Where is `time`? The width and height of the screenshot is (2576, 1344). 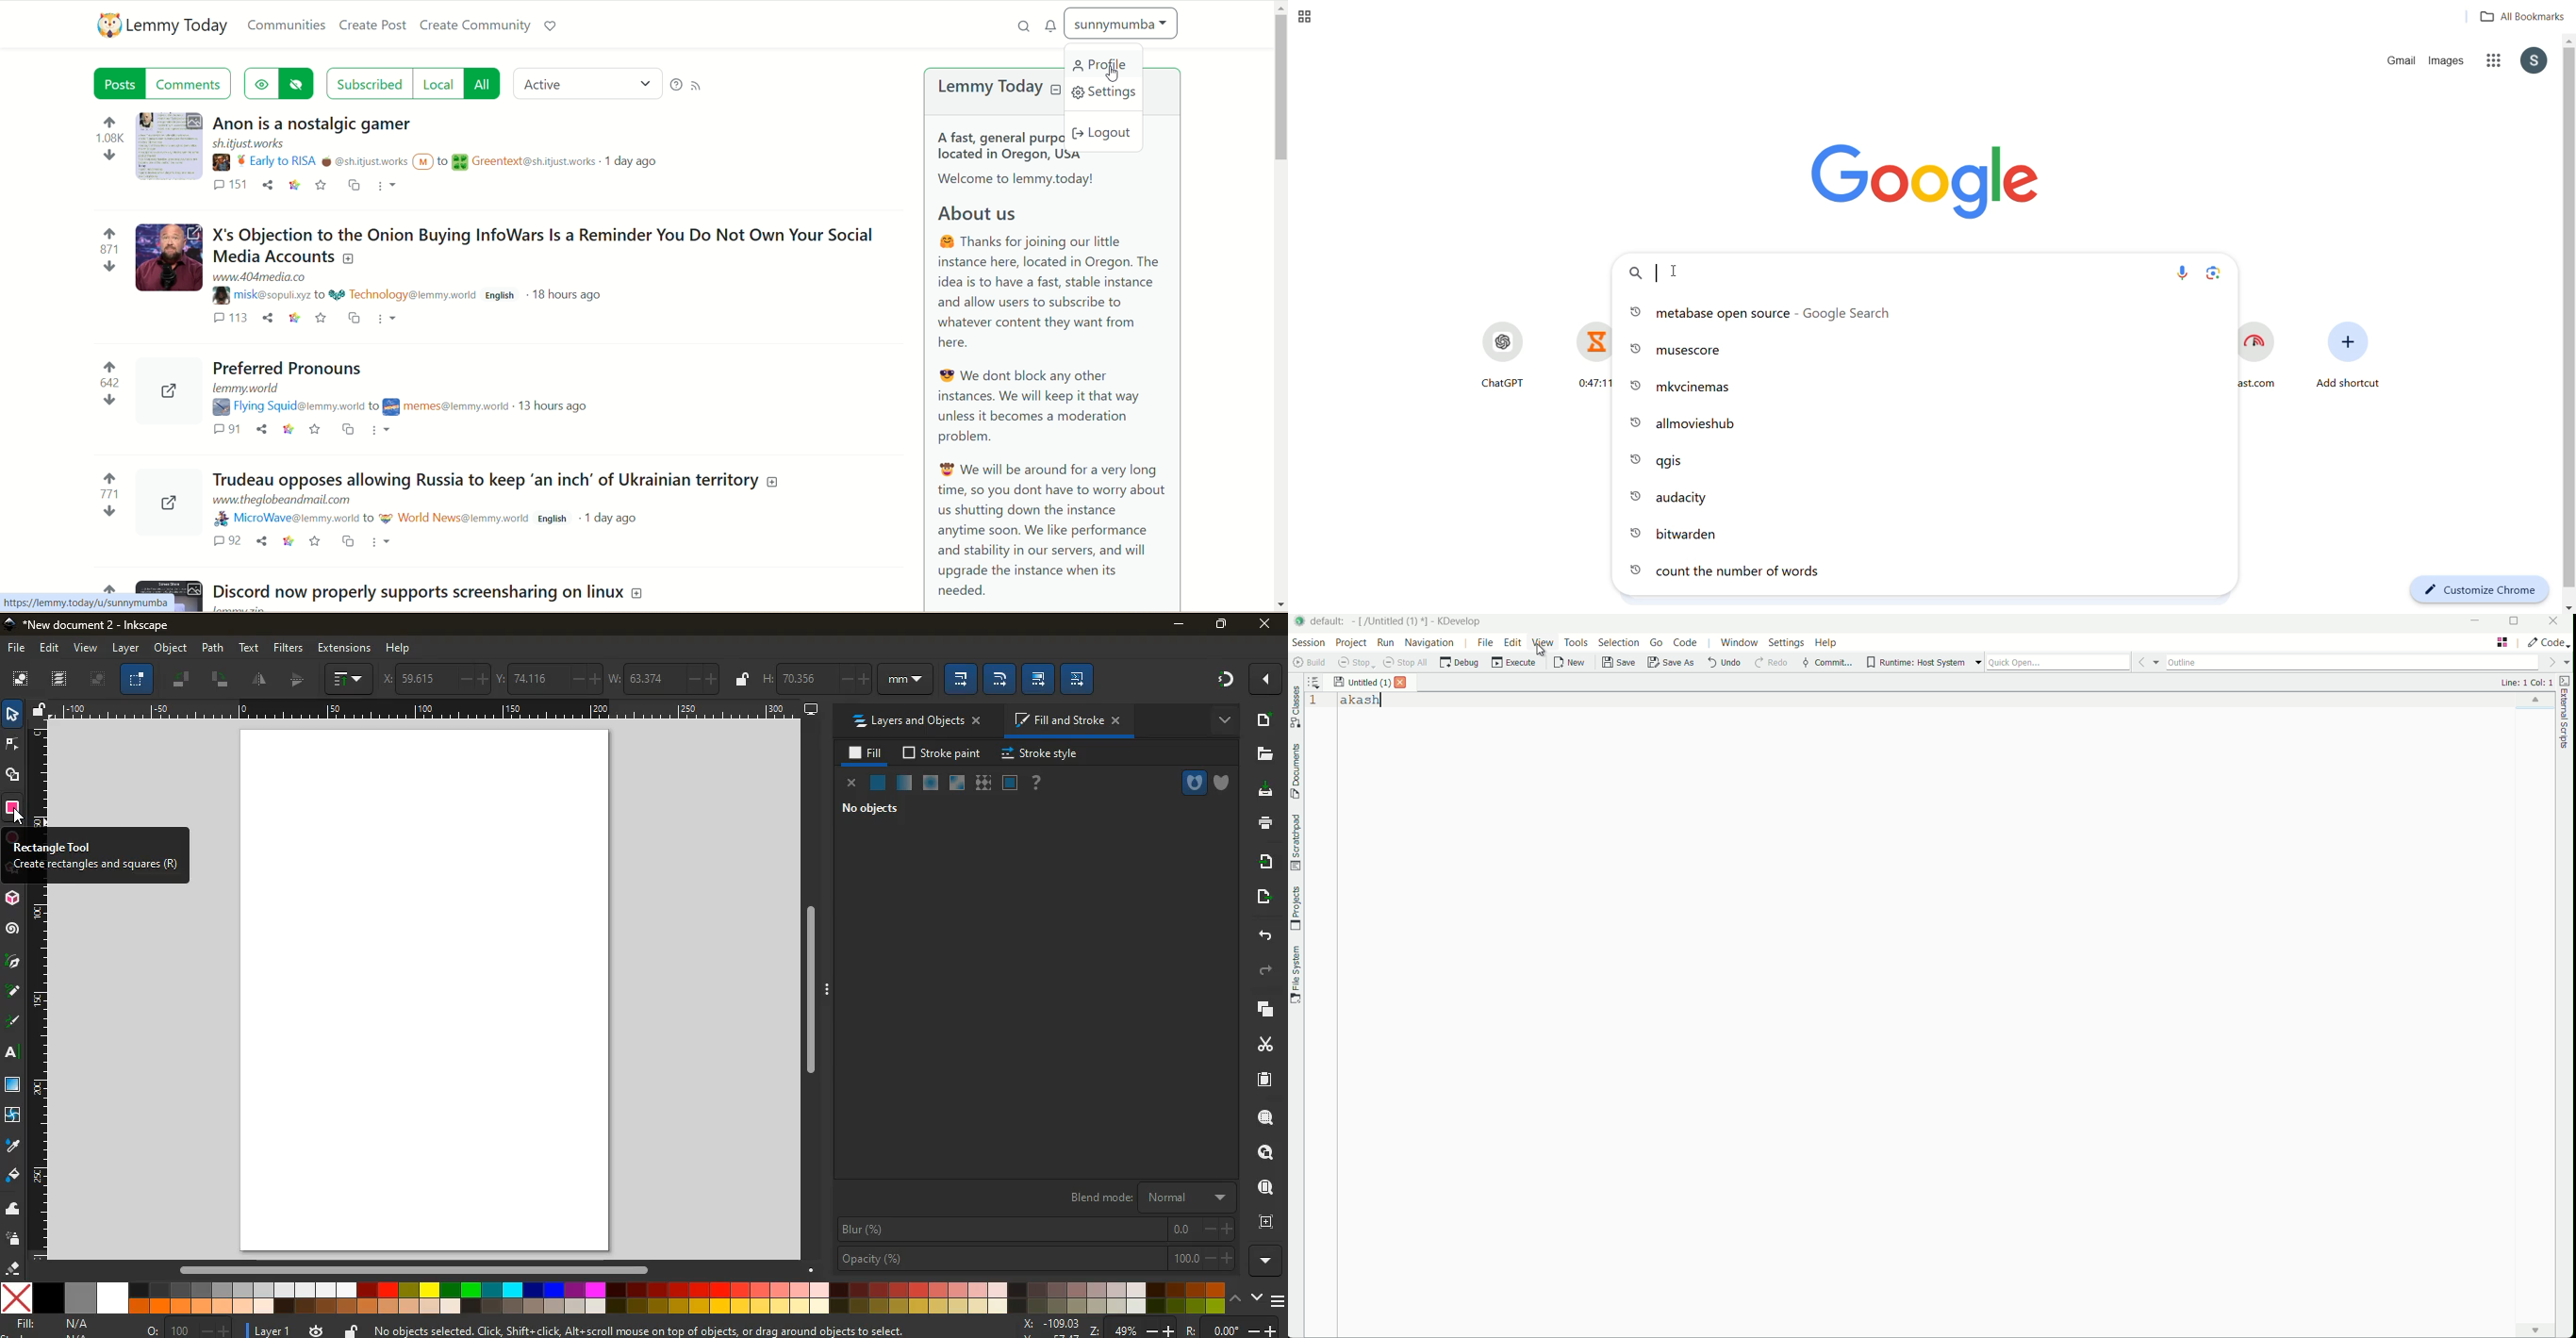 time is located at coordinates (318, 1330).